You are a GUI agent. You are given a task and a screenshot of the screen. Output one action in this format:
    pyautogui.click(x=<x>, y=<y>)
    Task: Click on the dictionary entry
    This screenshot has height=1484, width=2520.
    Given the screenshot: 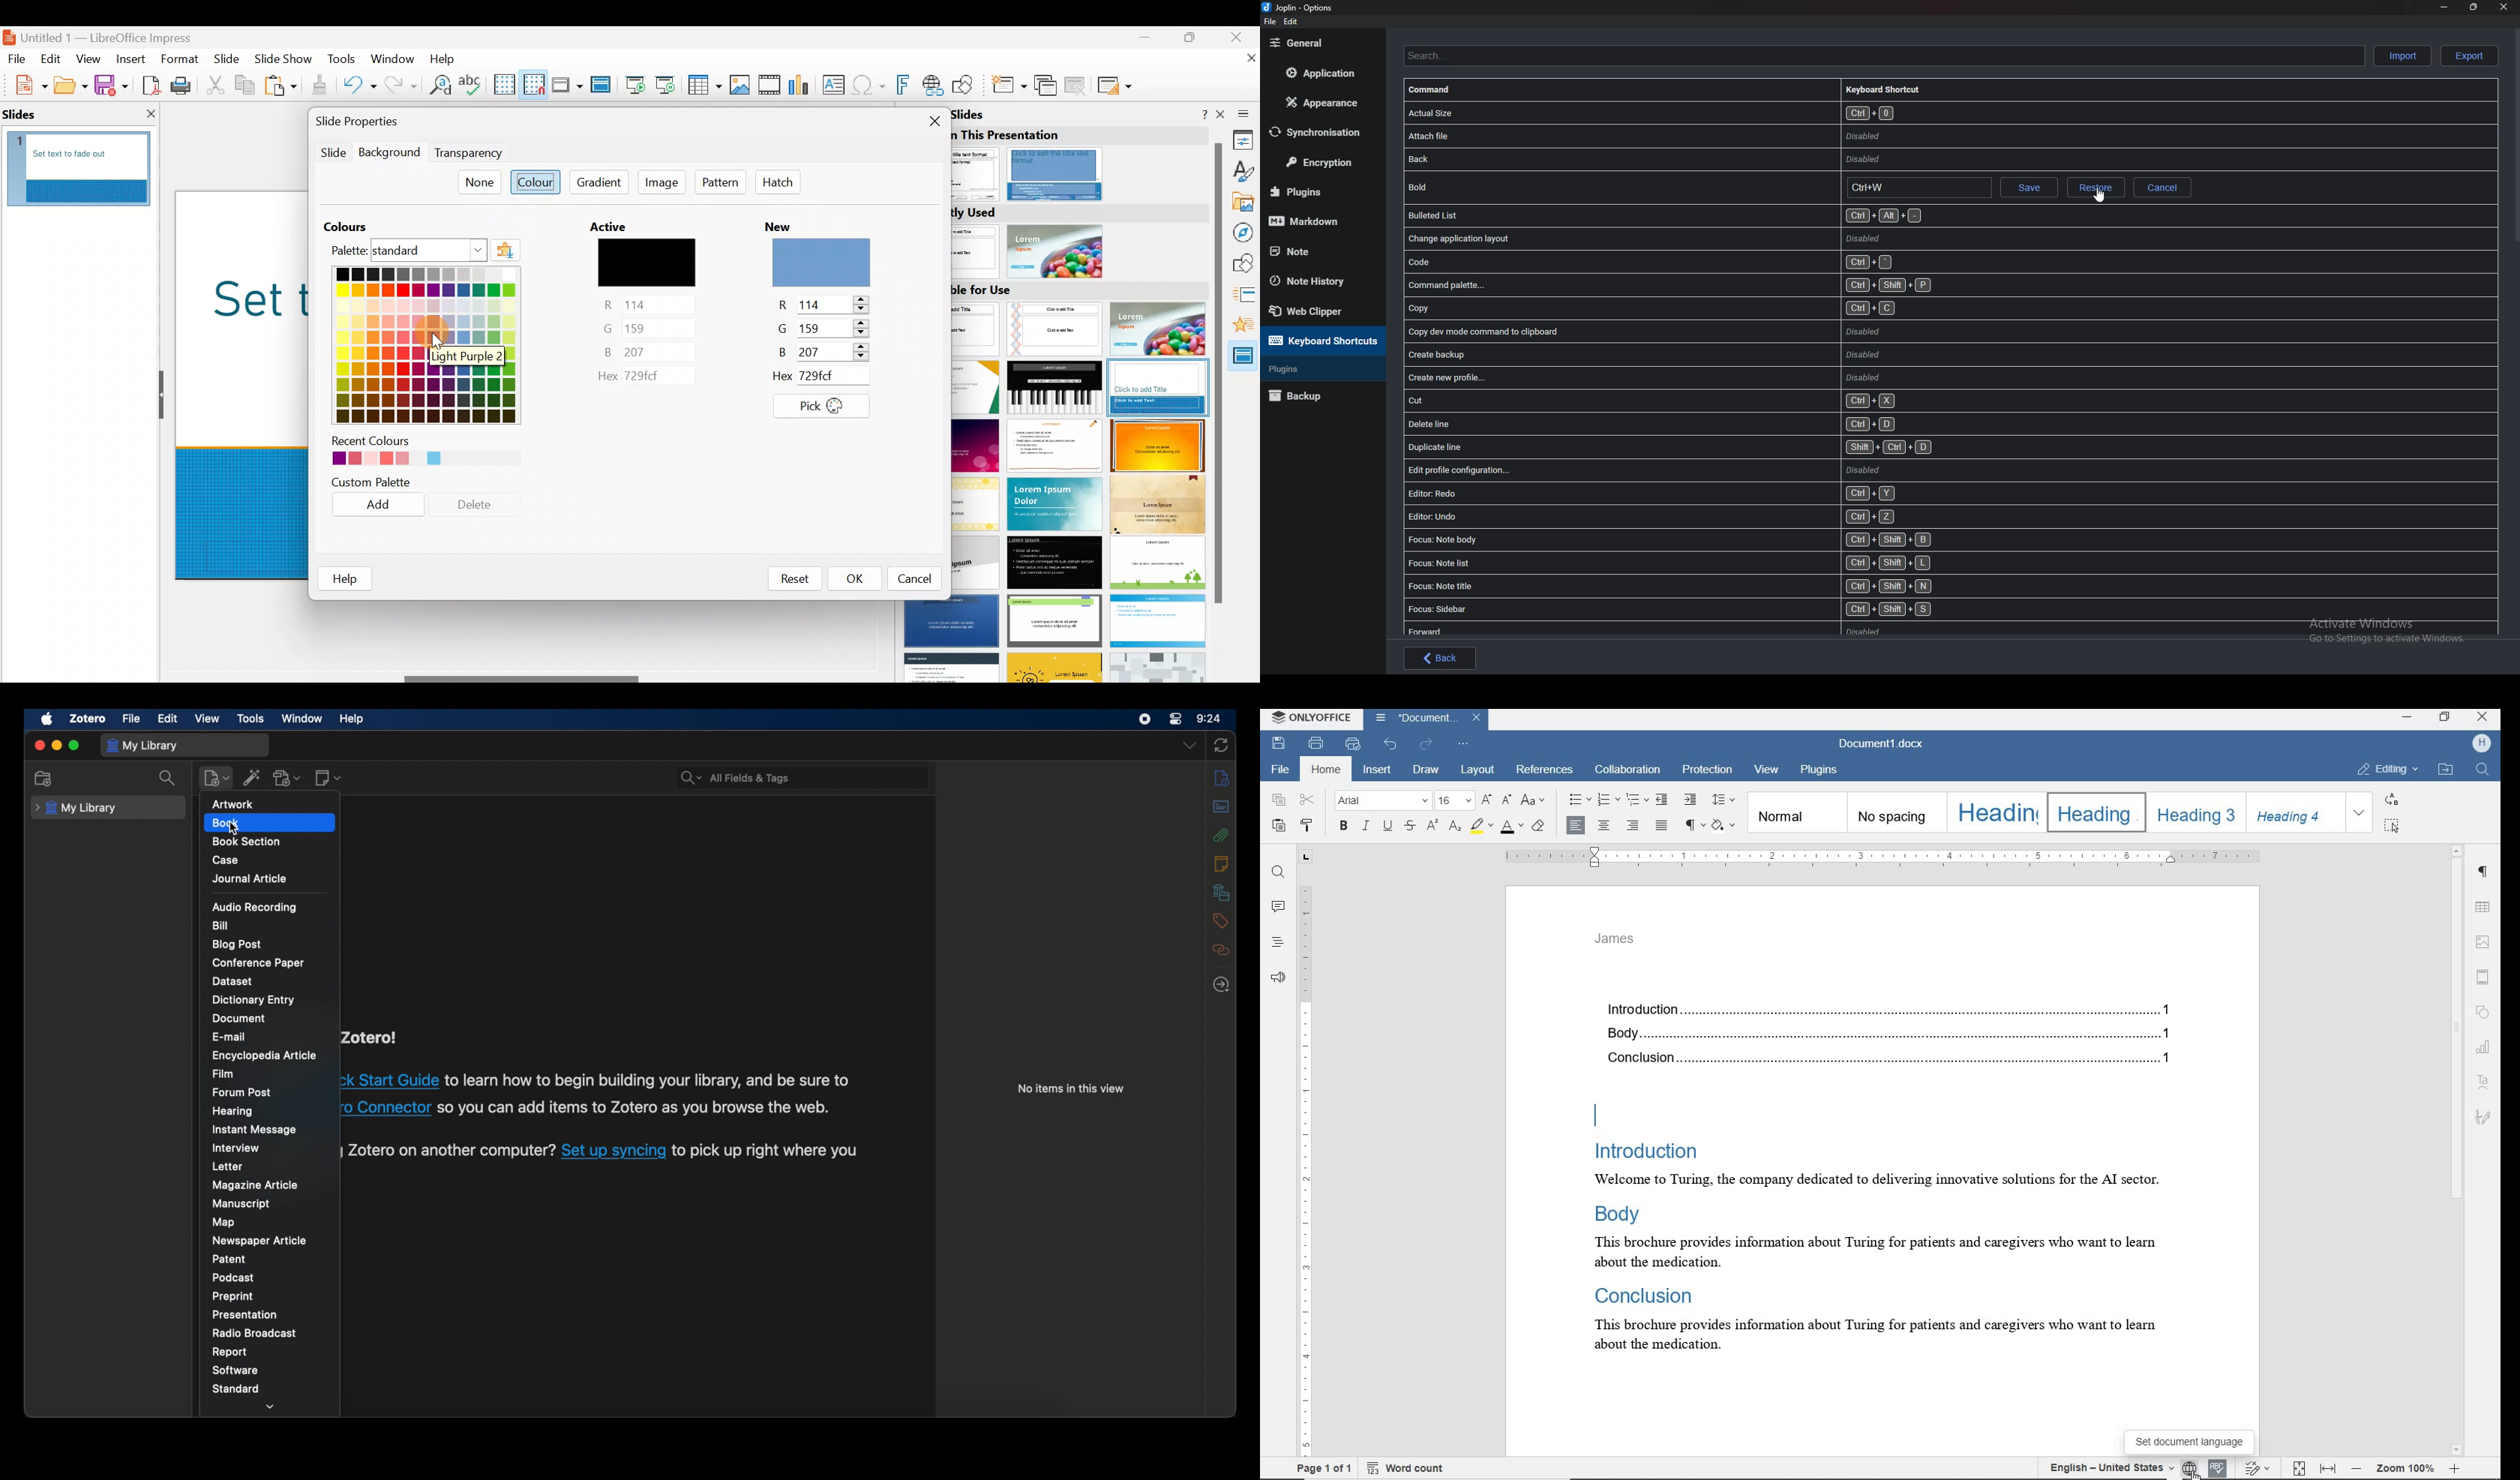 What is the action you would take?
    pyautogui.click(x=253, y=999)
    